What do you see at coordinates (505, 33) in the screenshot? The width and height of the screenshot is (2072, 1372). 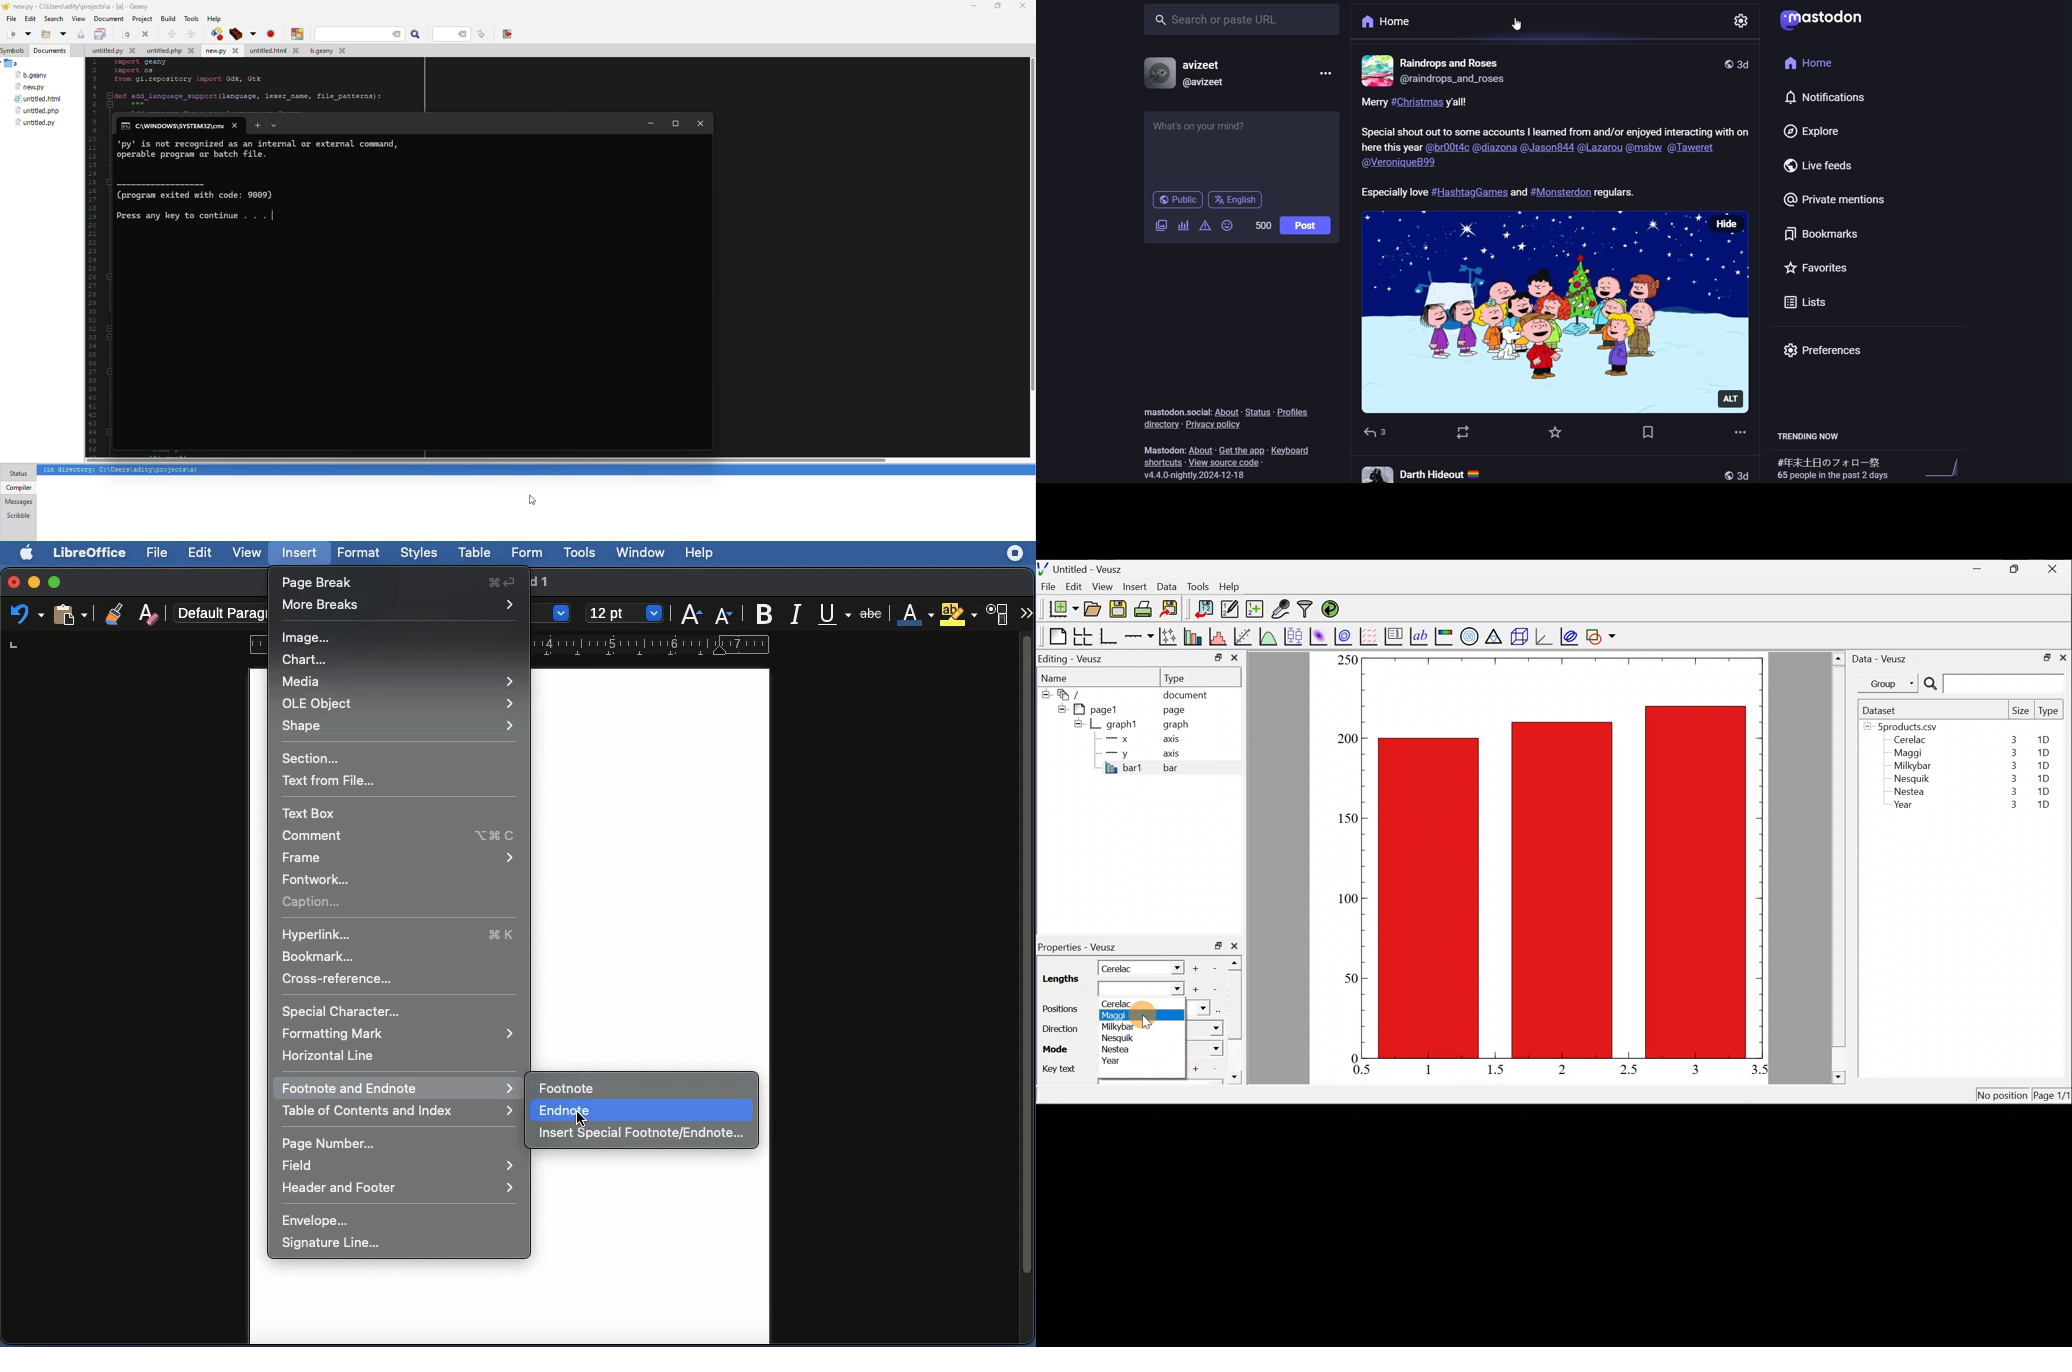 I see `exit` at bounding box center [505, 33].